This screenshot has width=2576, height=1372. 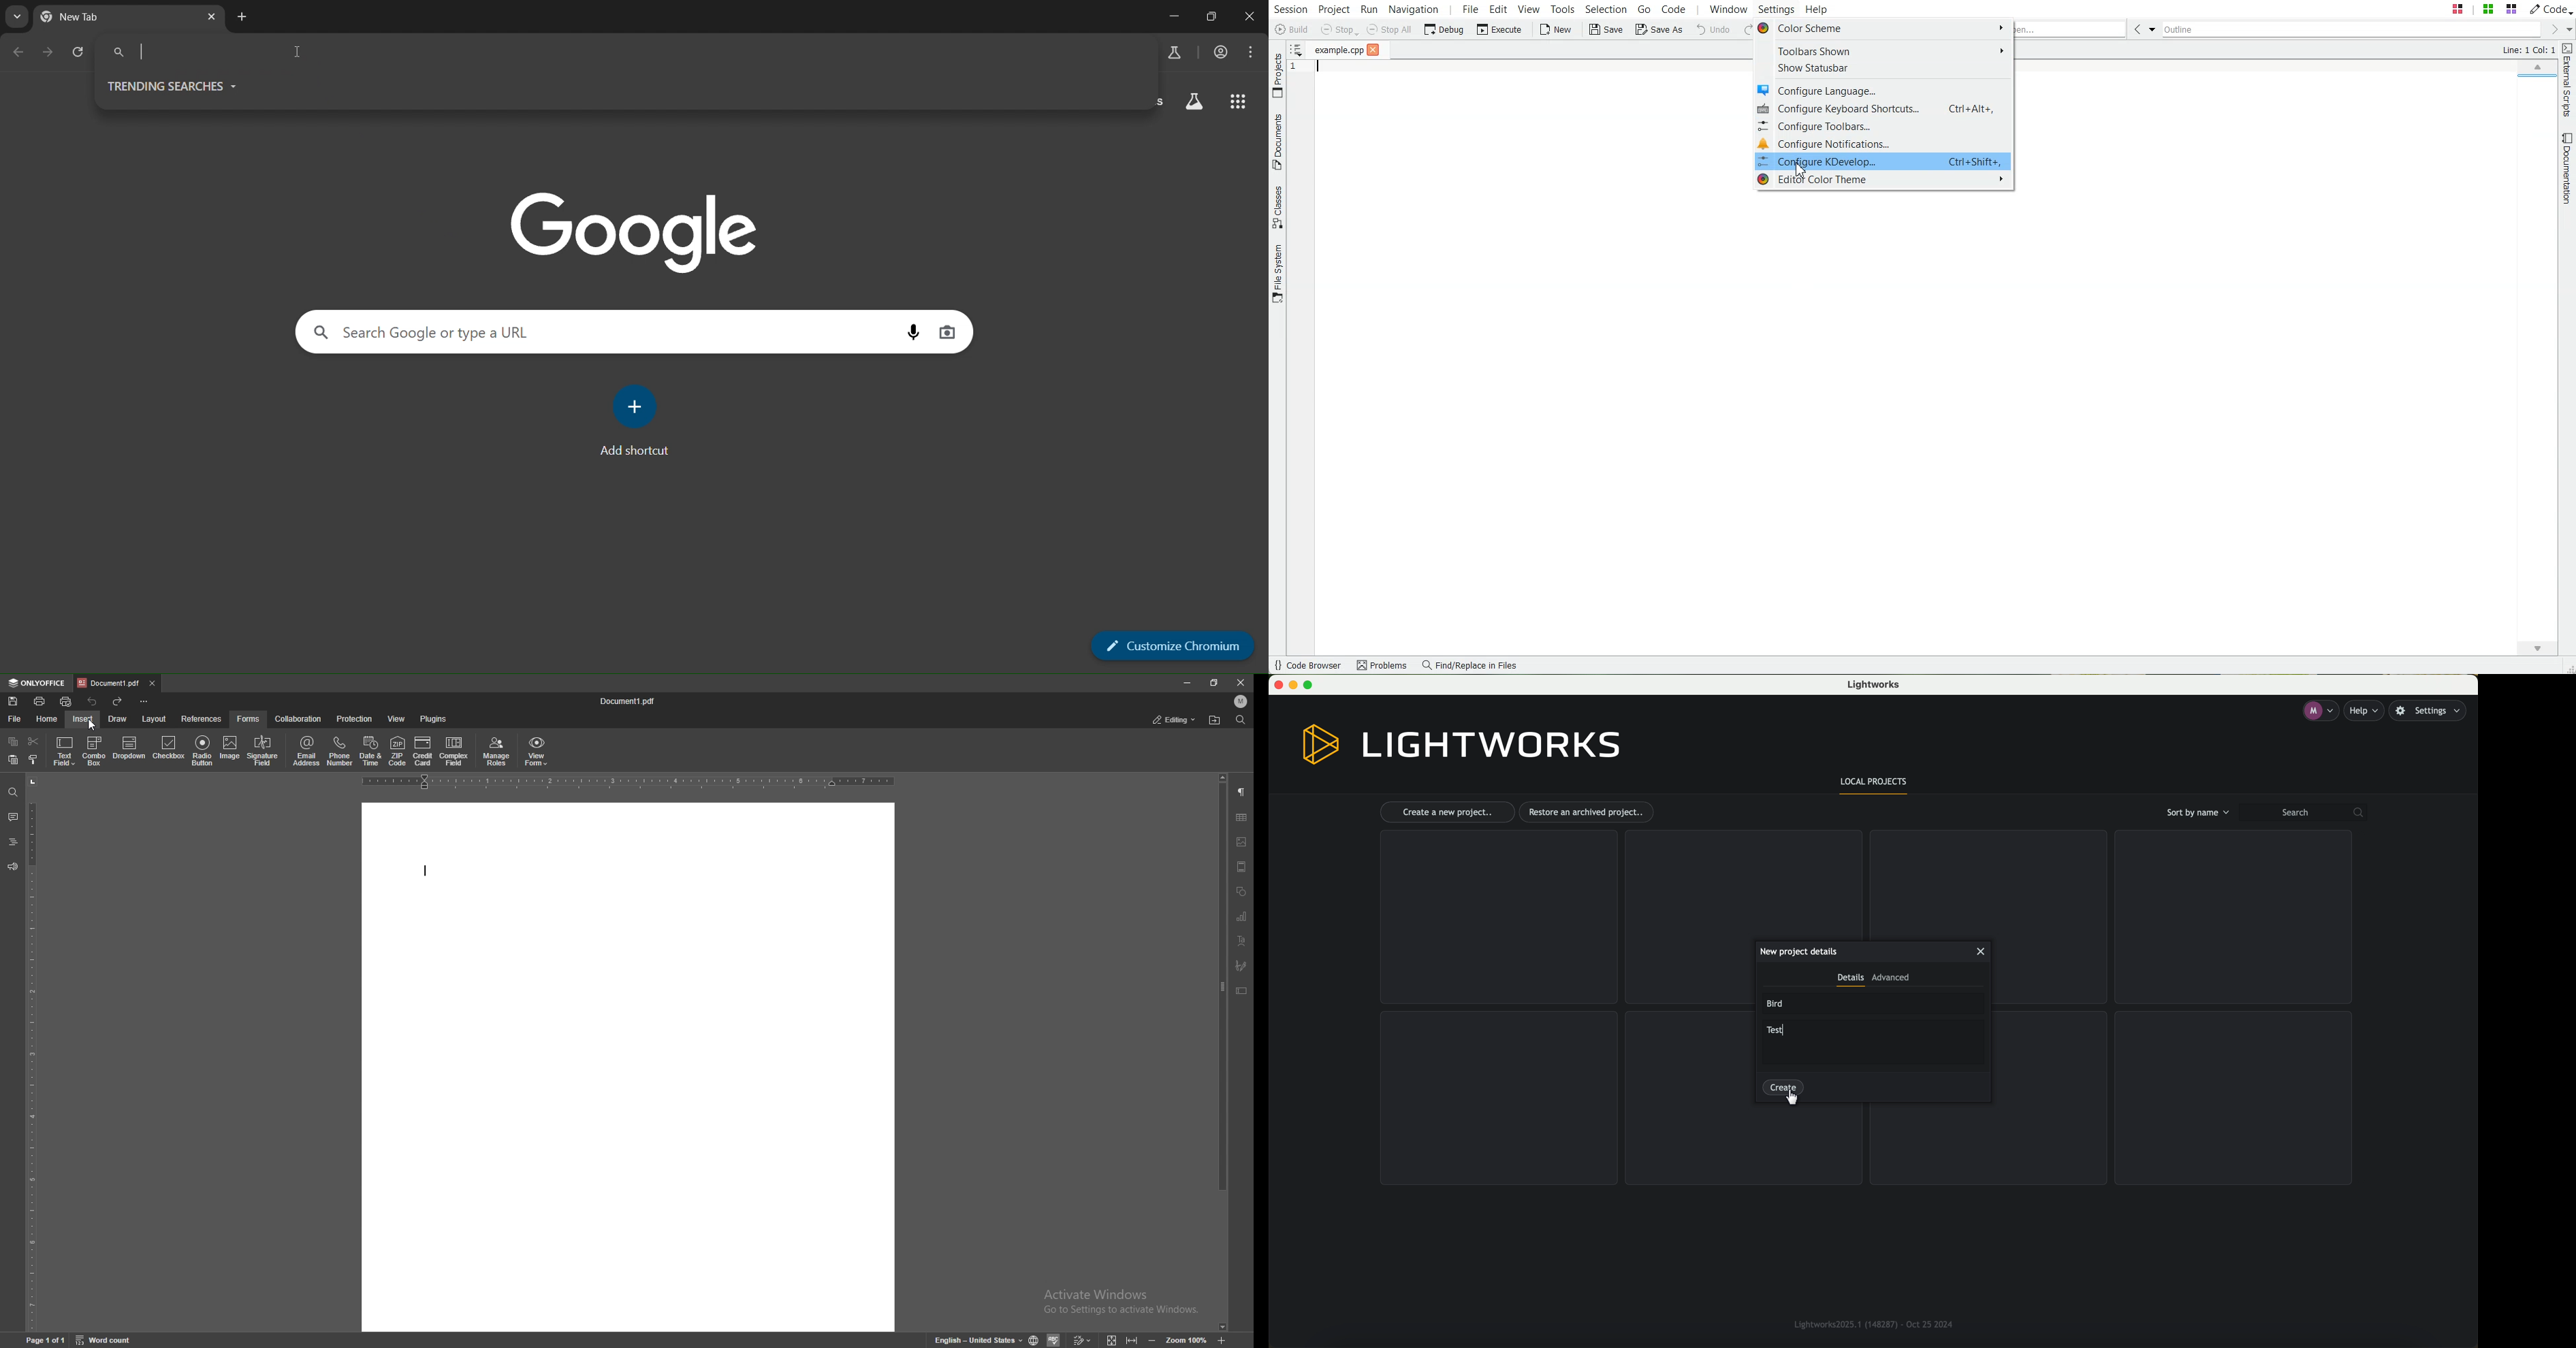 What do you see at coordinates (1876, 685) in the screenshot?
I see `Lightworks` at bounding box center [1876, 685].